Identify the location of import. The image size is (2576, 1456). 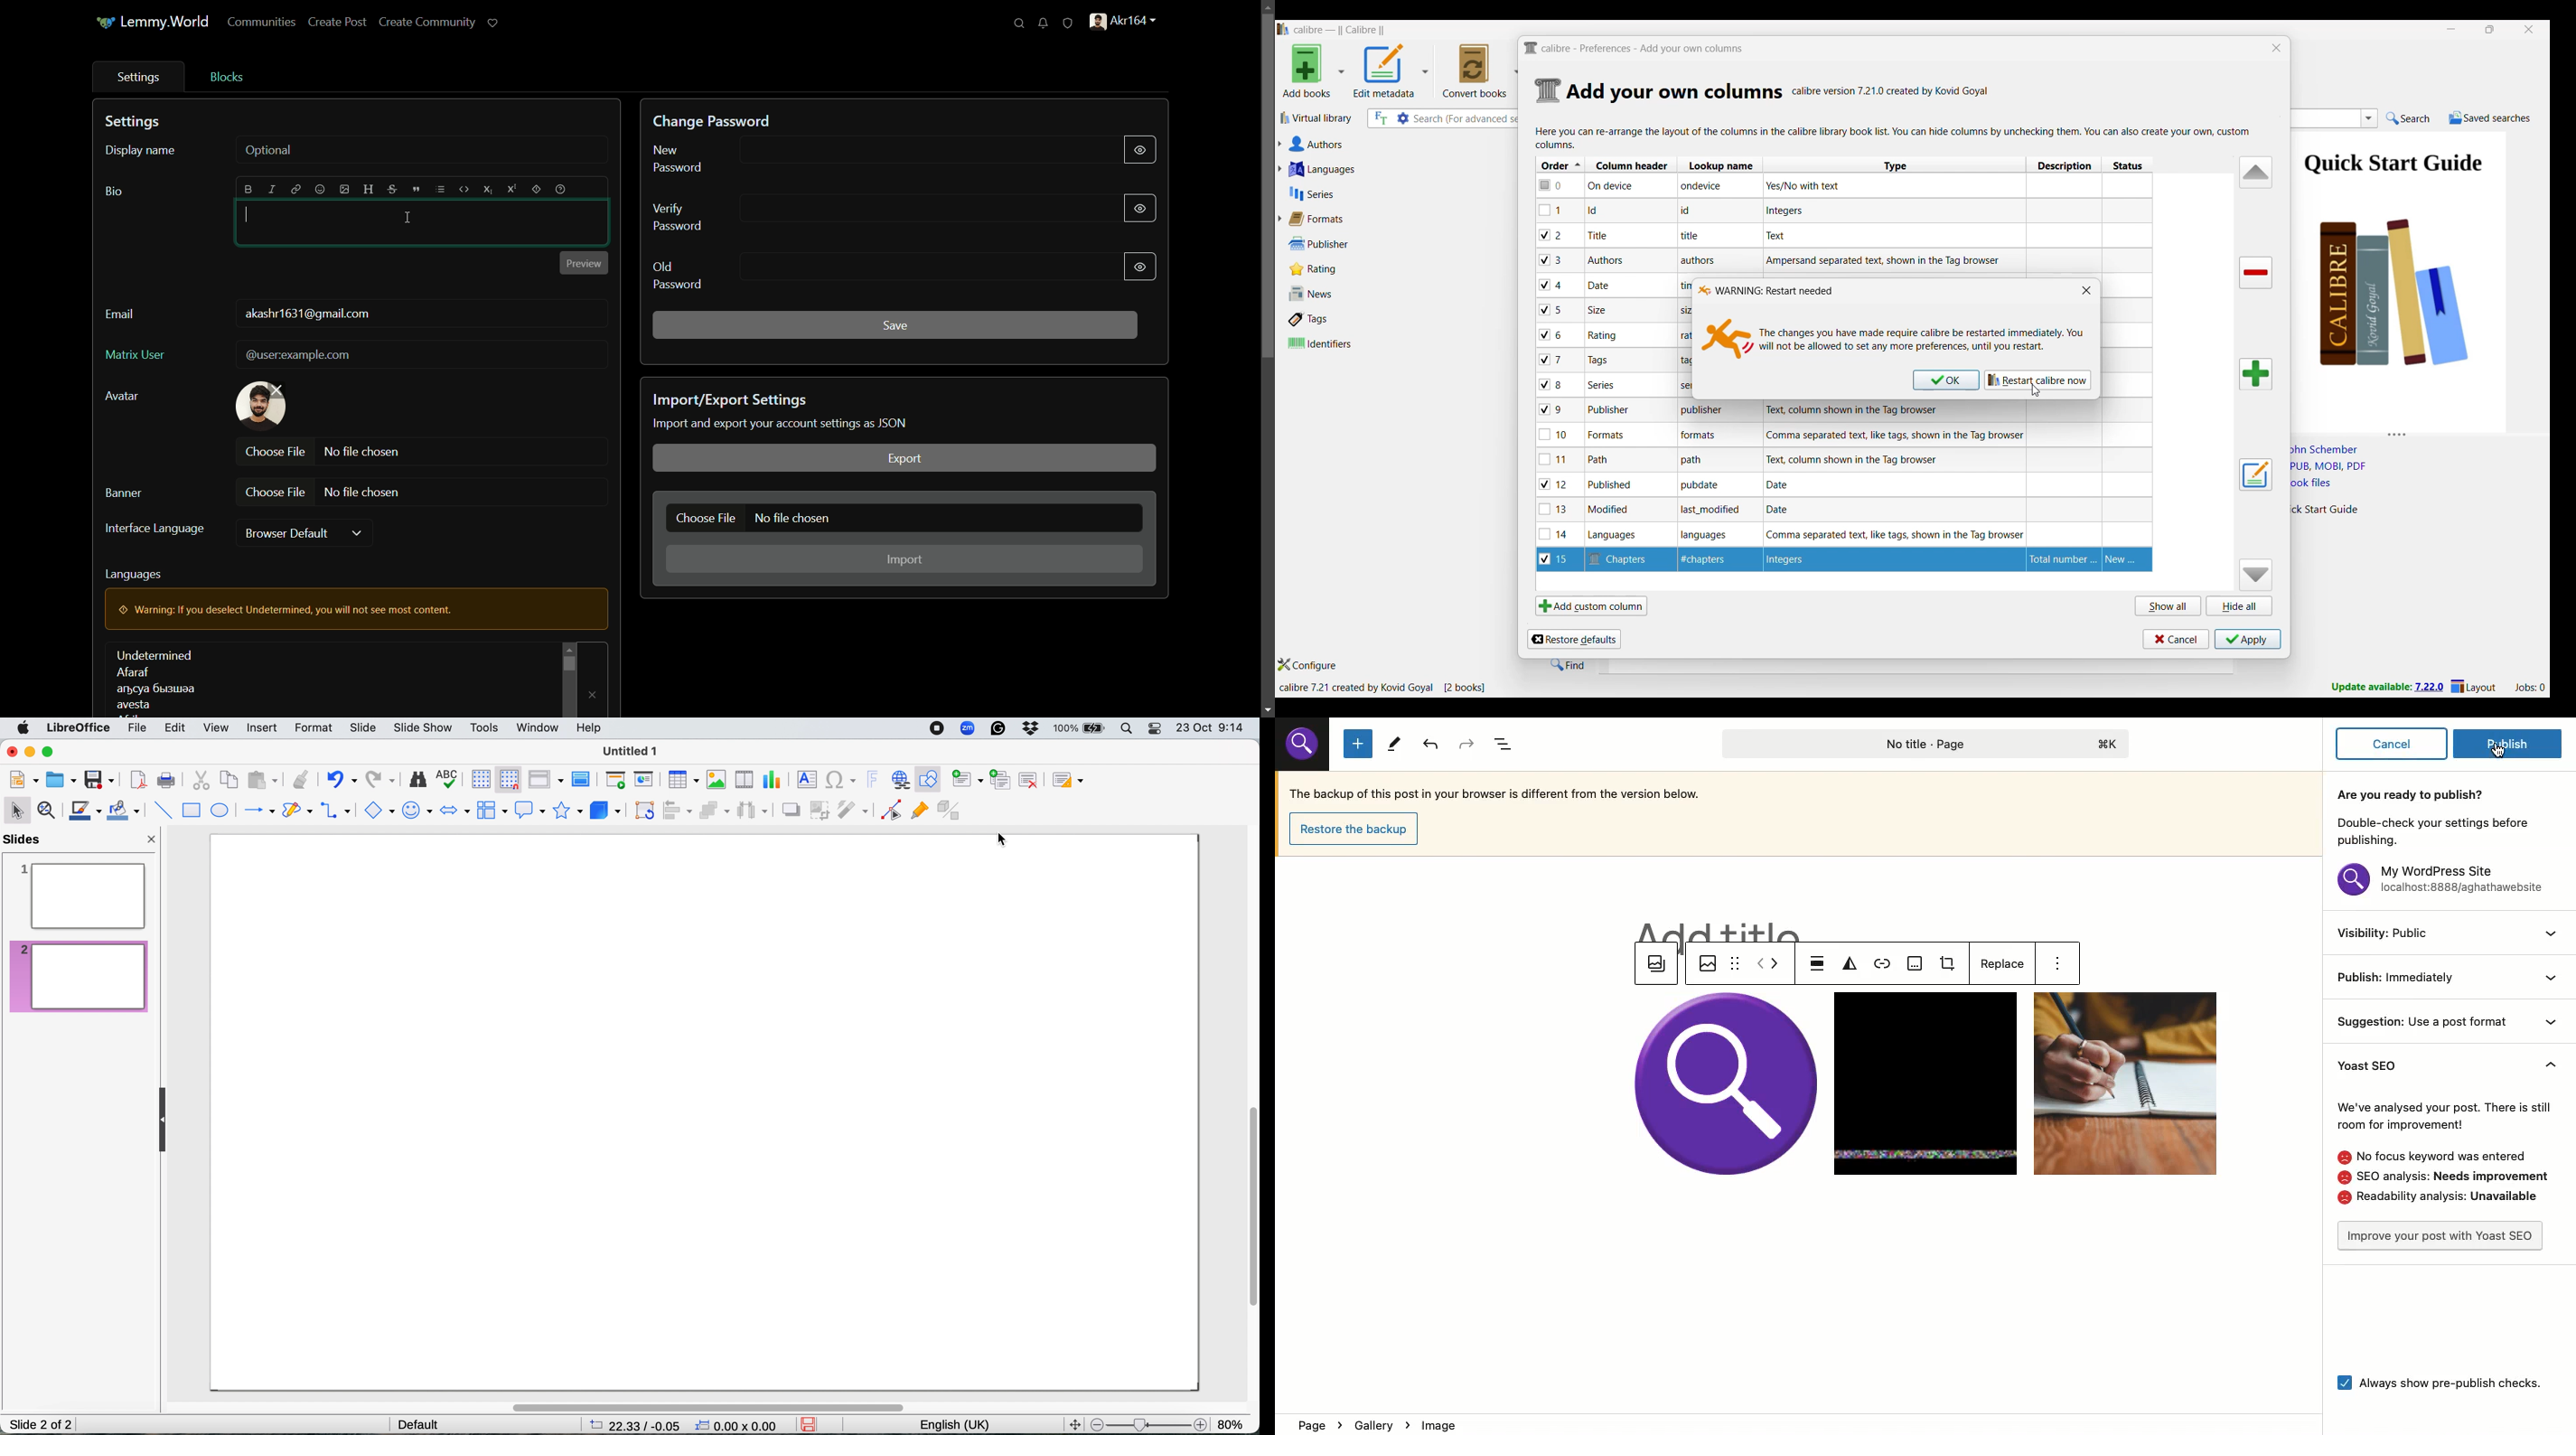
(903, 559).